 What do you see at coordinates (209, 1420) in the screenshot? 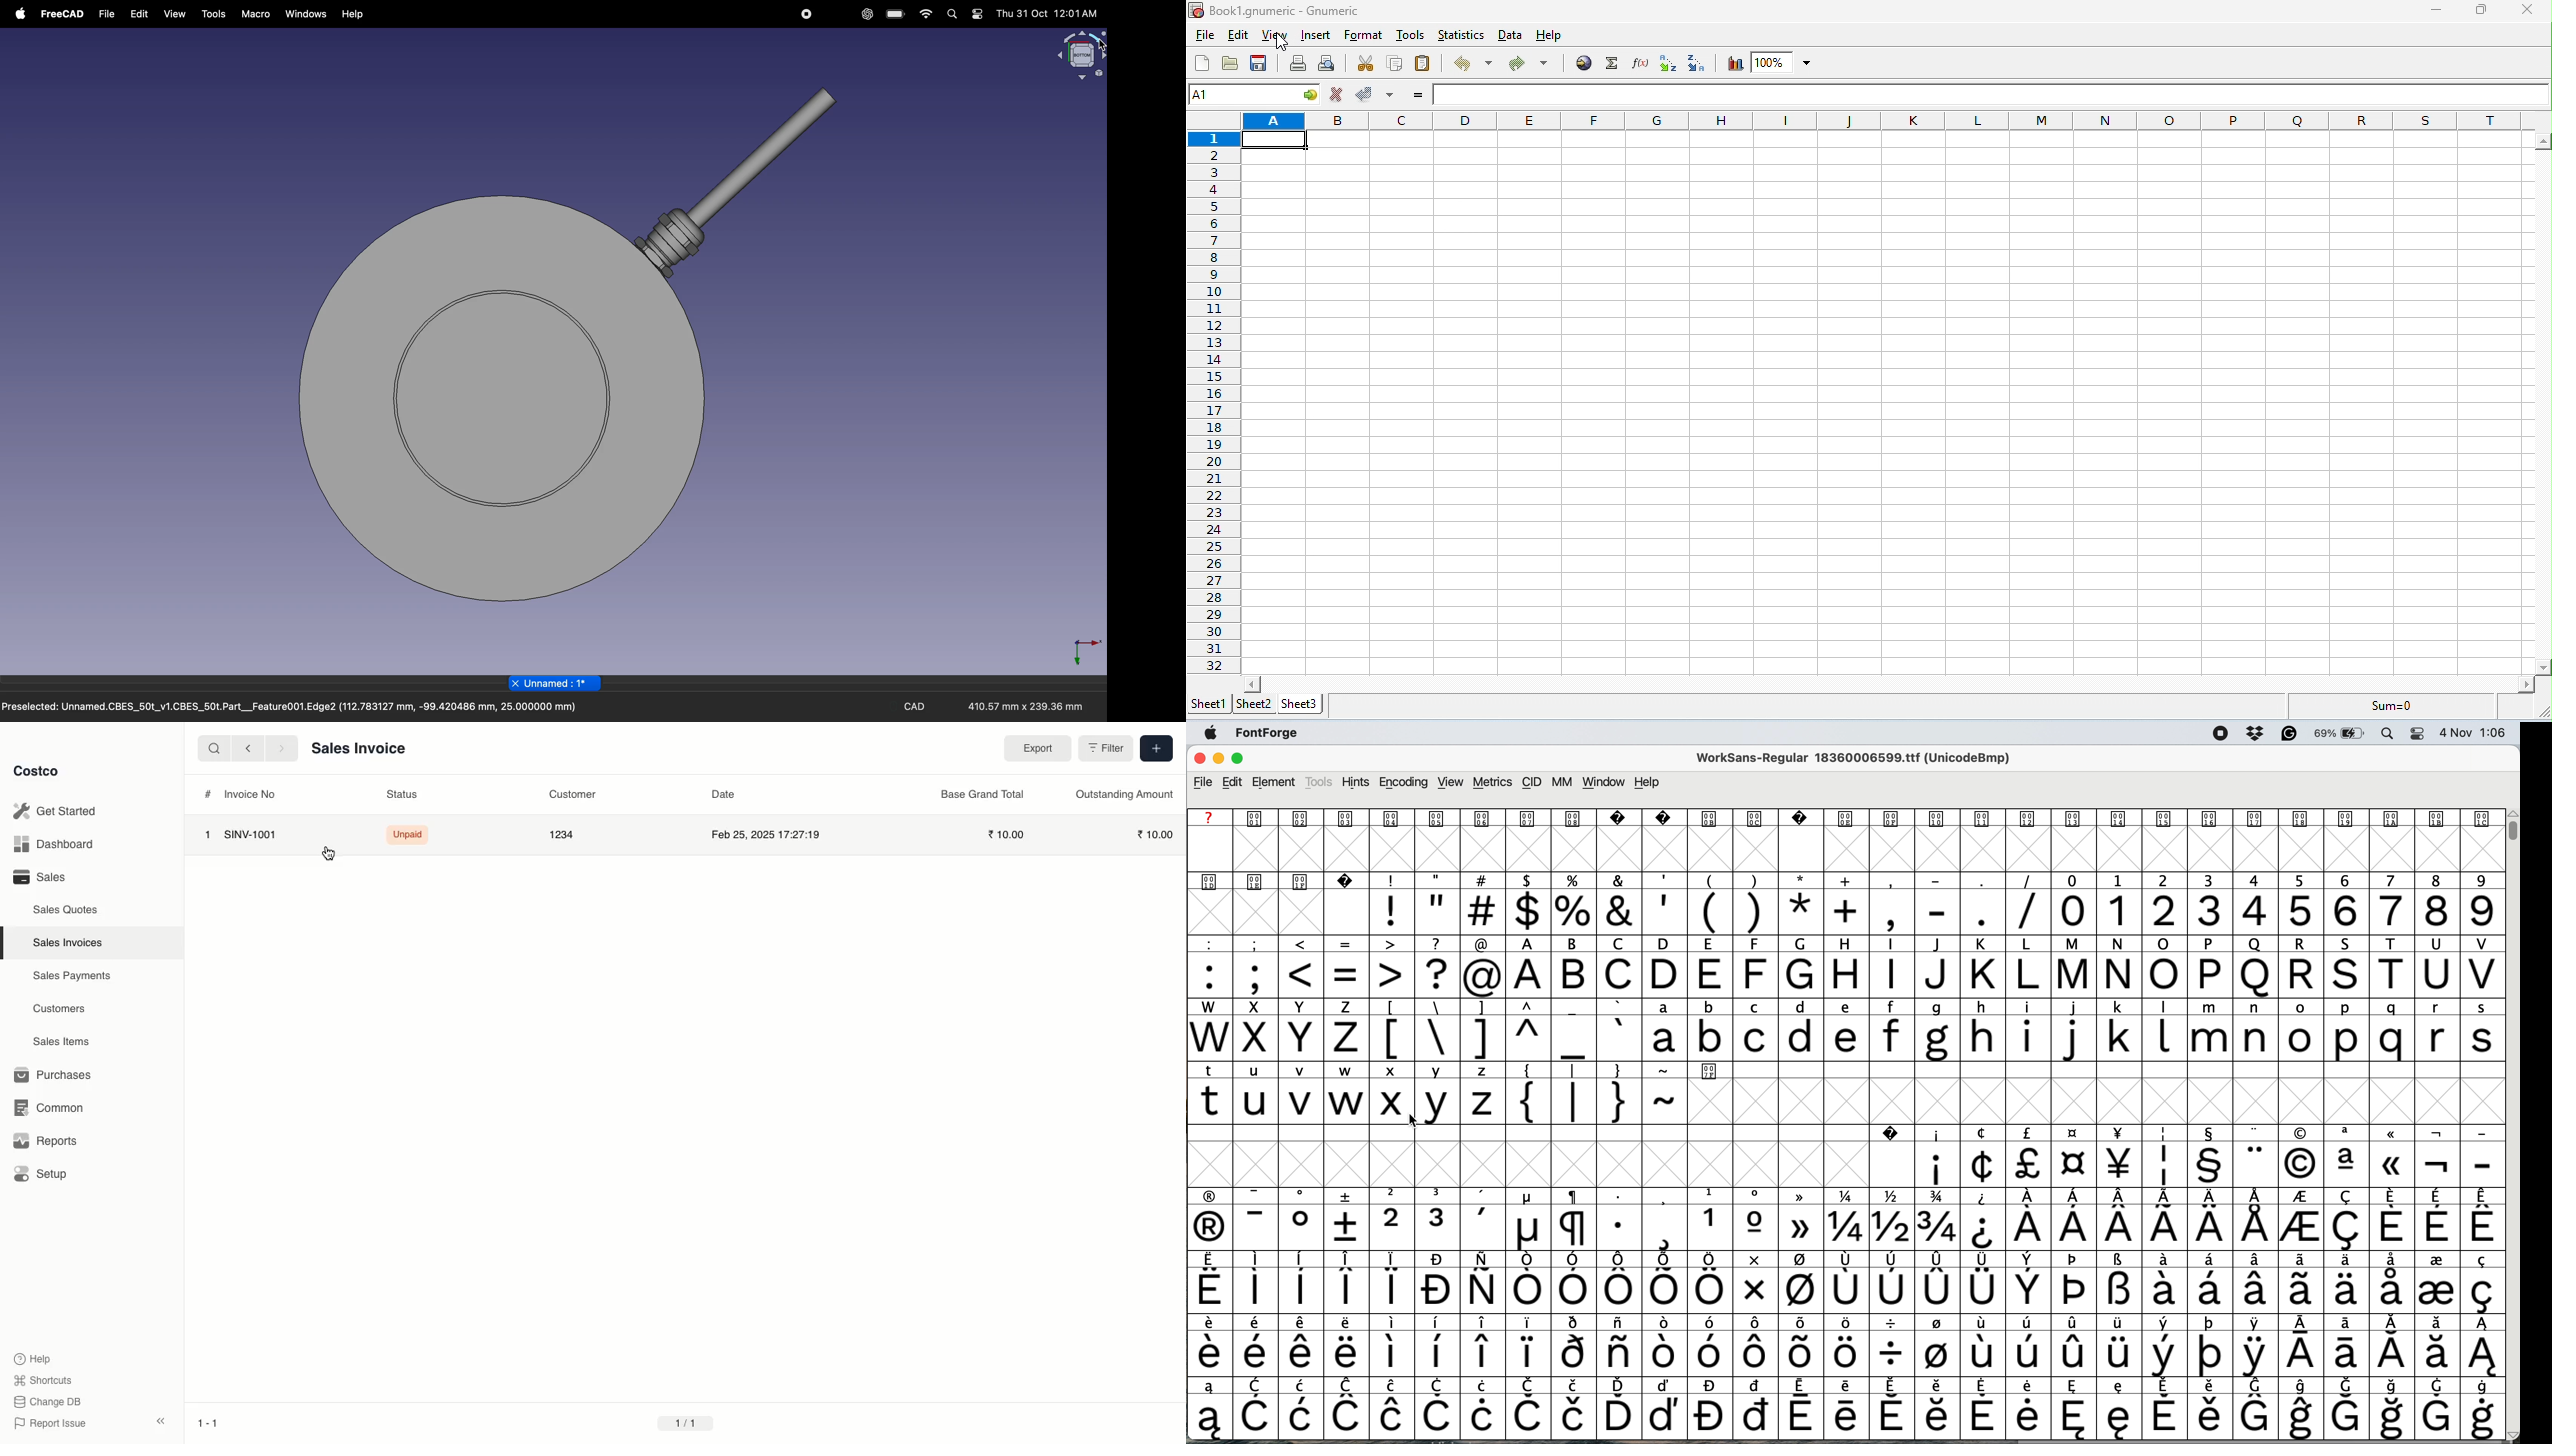
I see `1-1` at bounding box center [209, 1420].